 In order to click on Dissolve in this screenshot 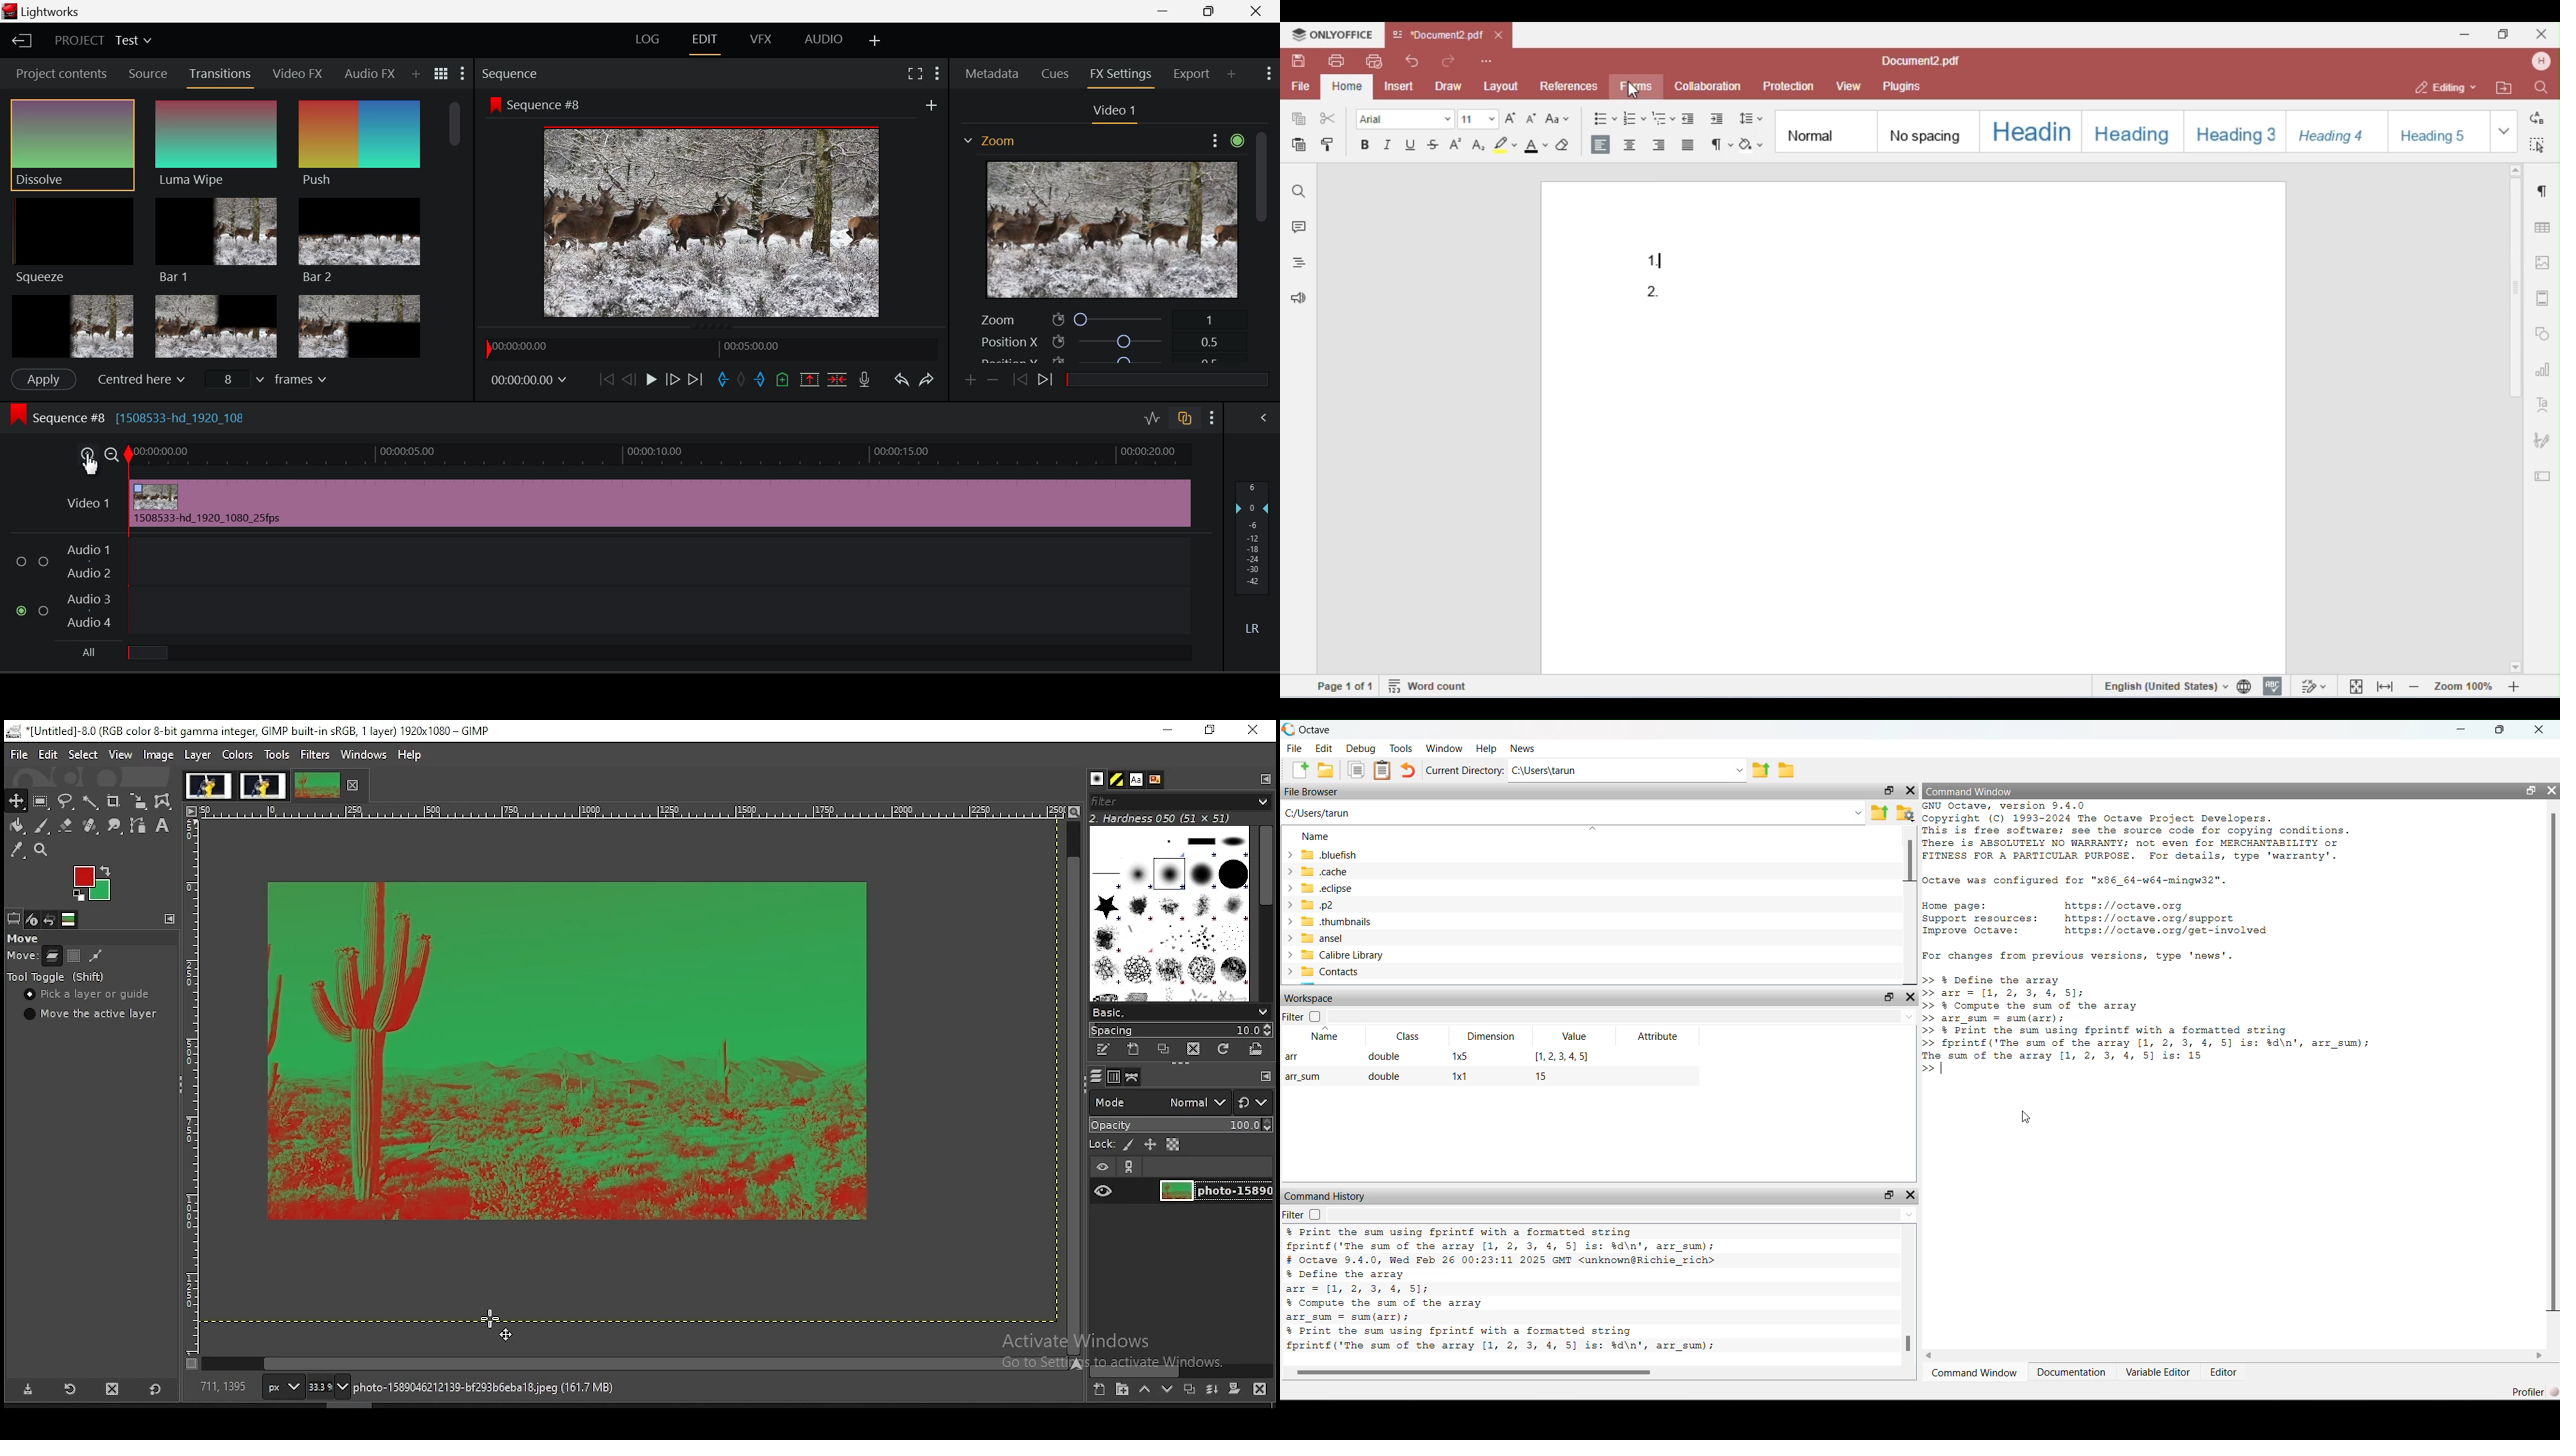, I will do `click(72, 145)`.